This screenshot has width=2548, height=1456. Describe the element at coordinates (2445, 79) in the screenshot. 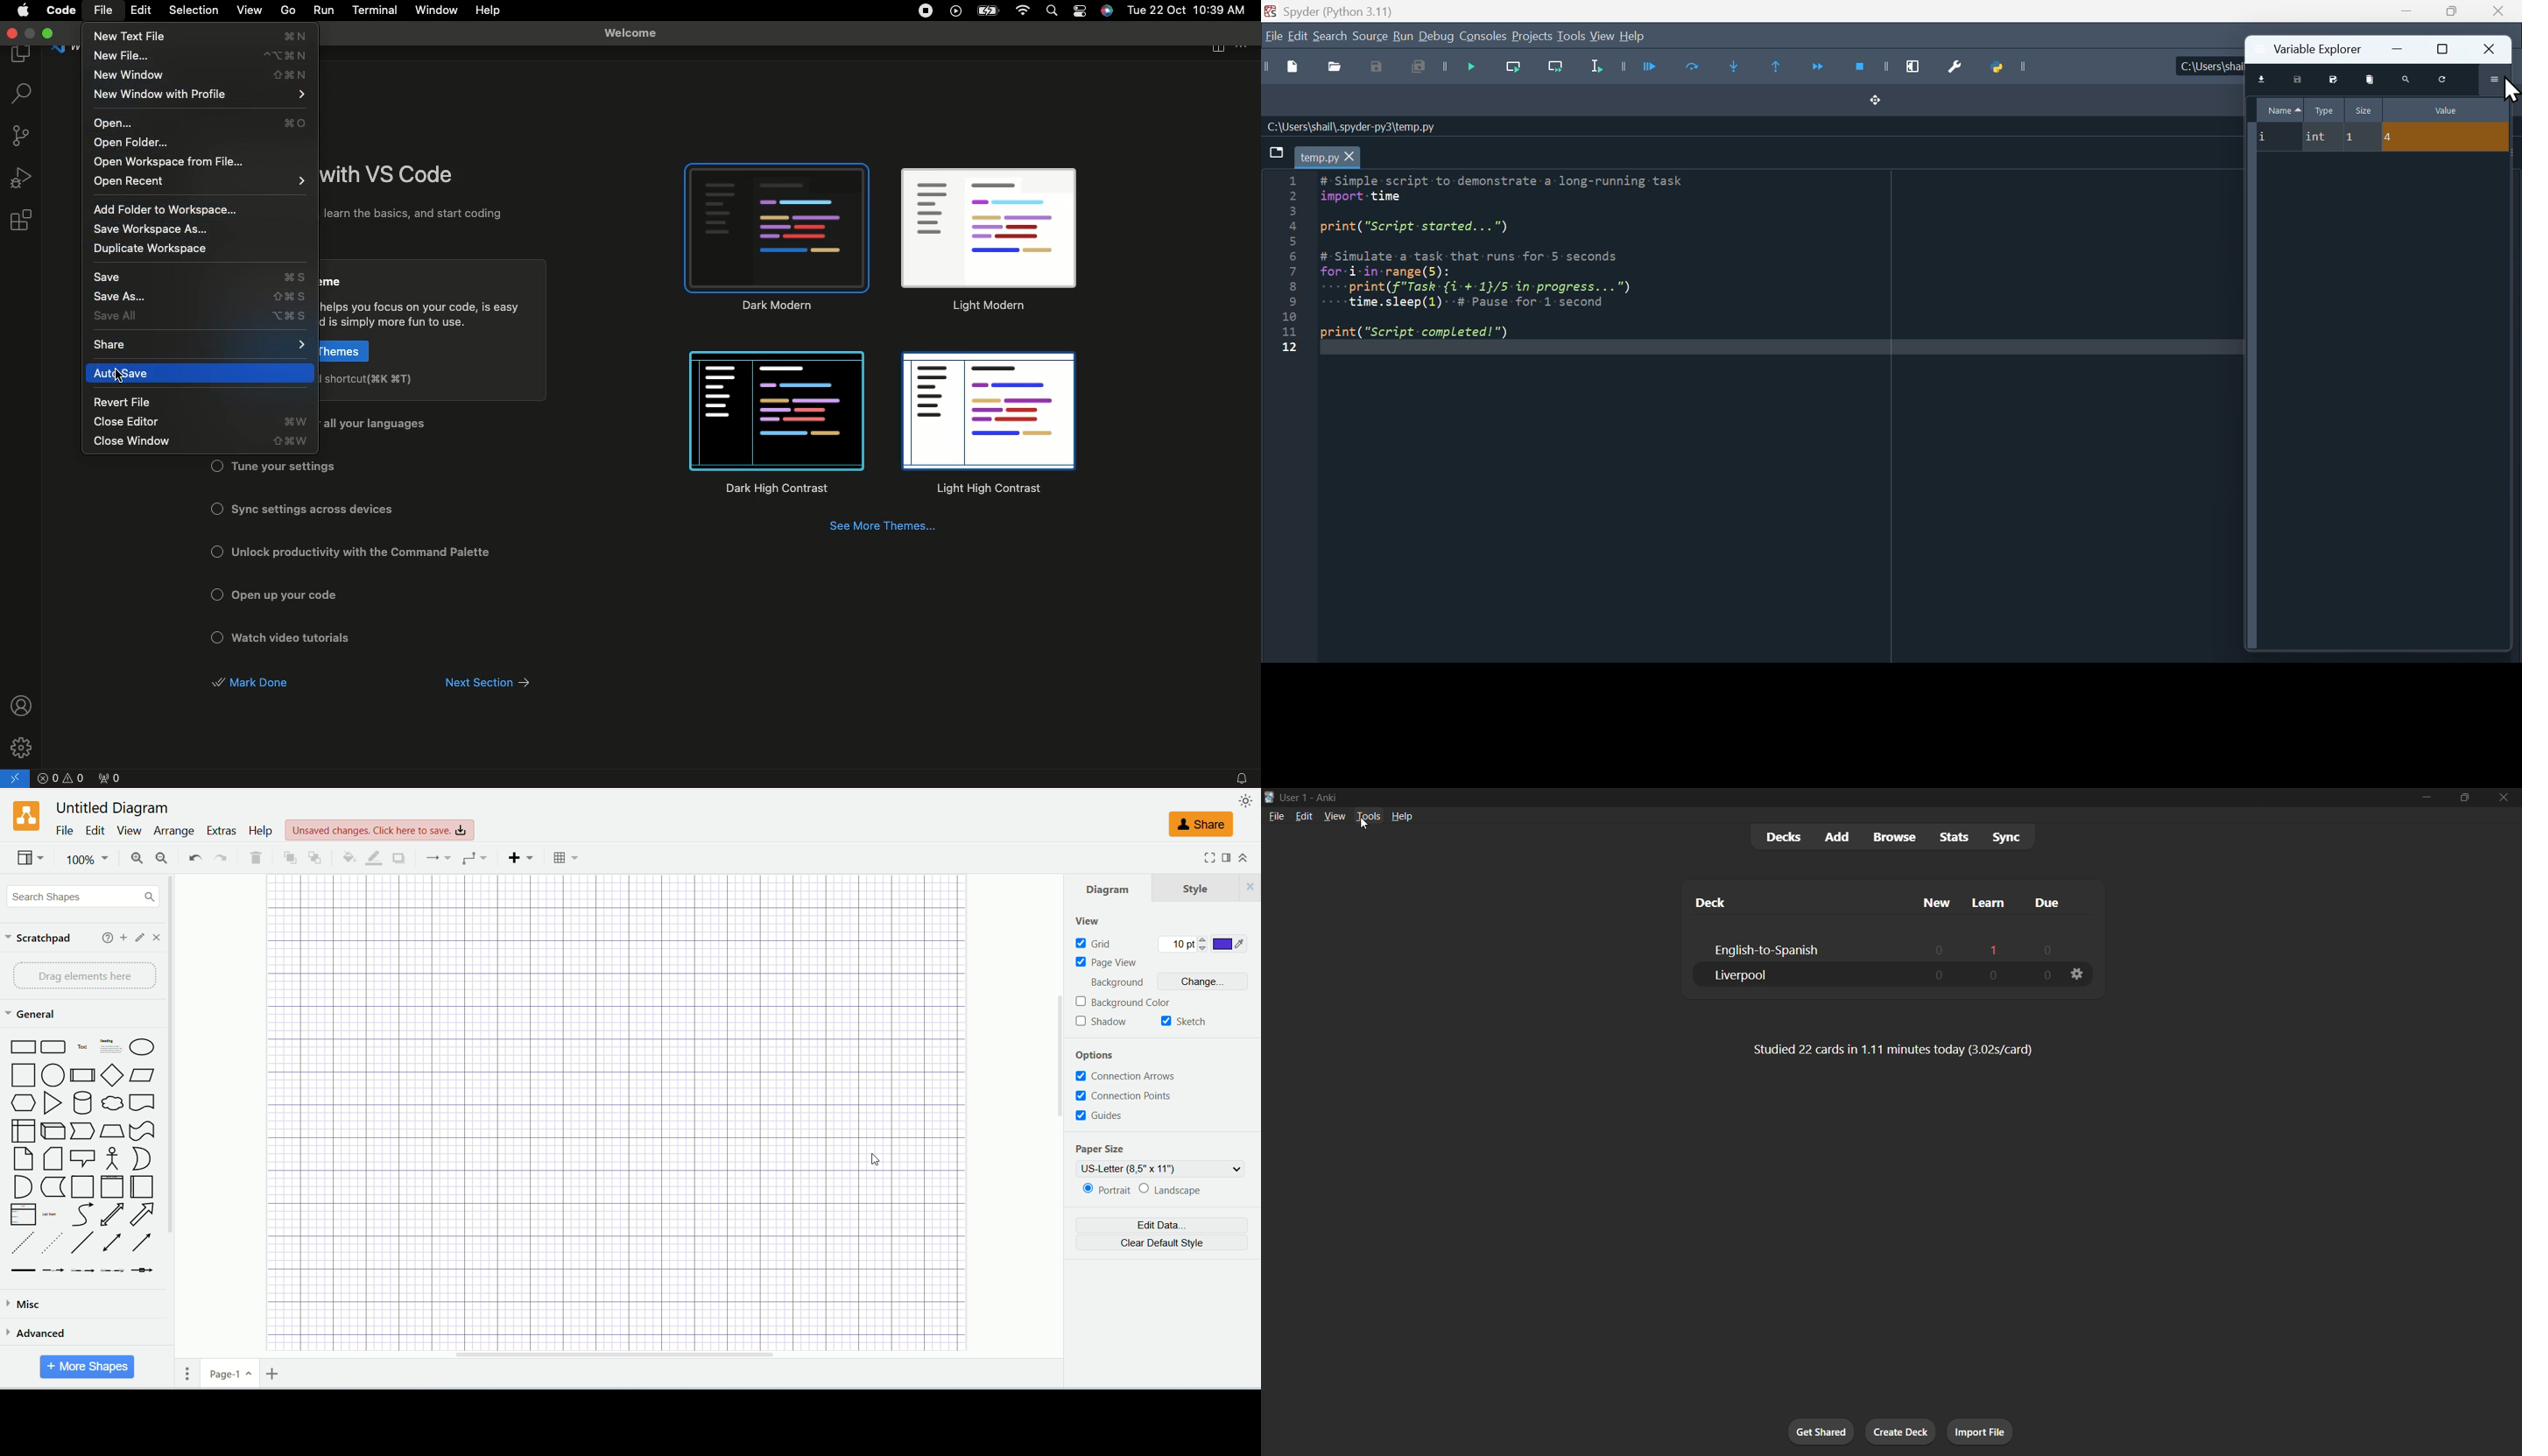

I see `refresh variables` at that location.